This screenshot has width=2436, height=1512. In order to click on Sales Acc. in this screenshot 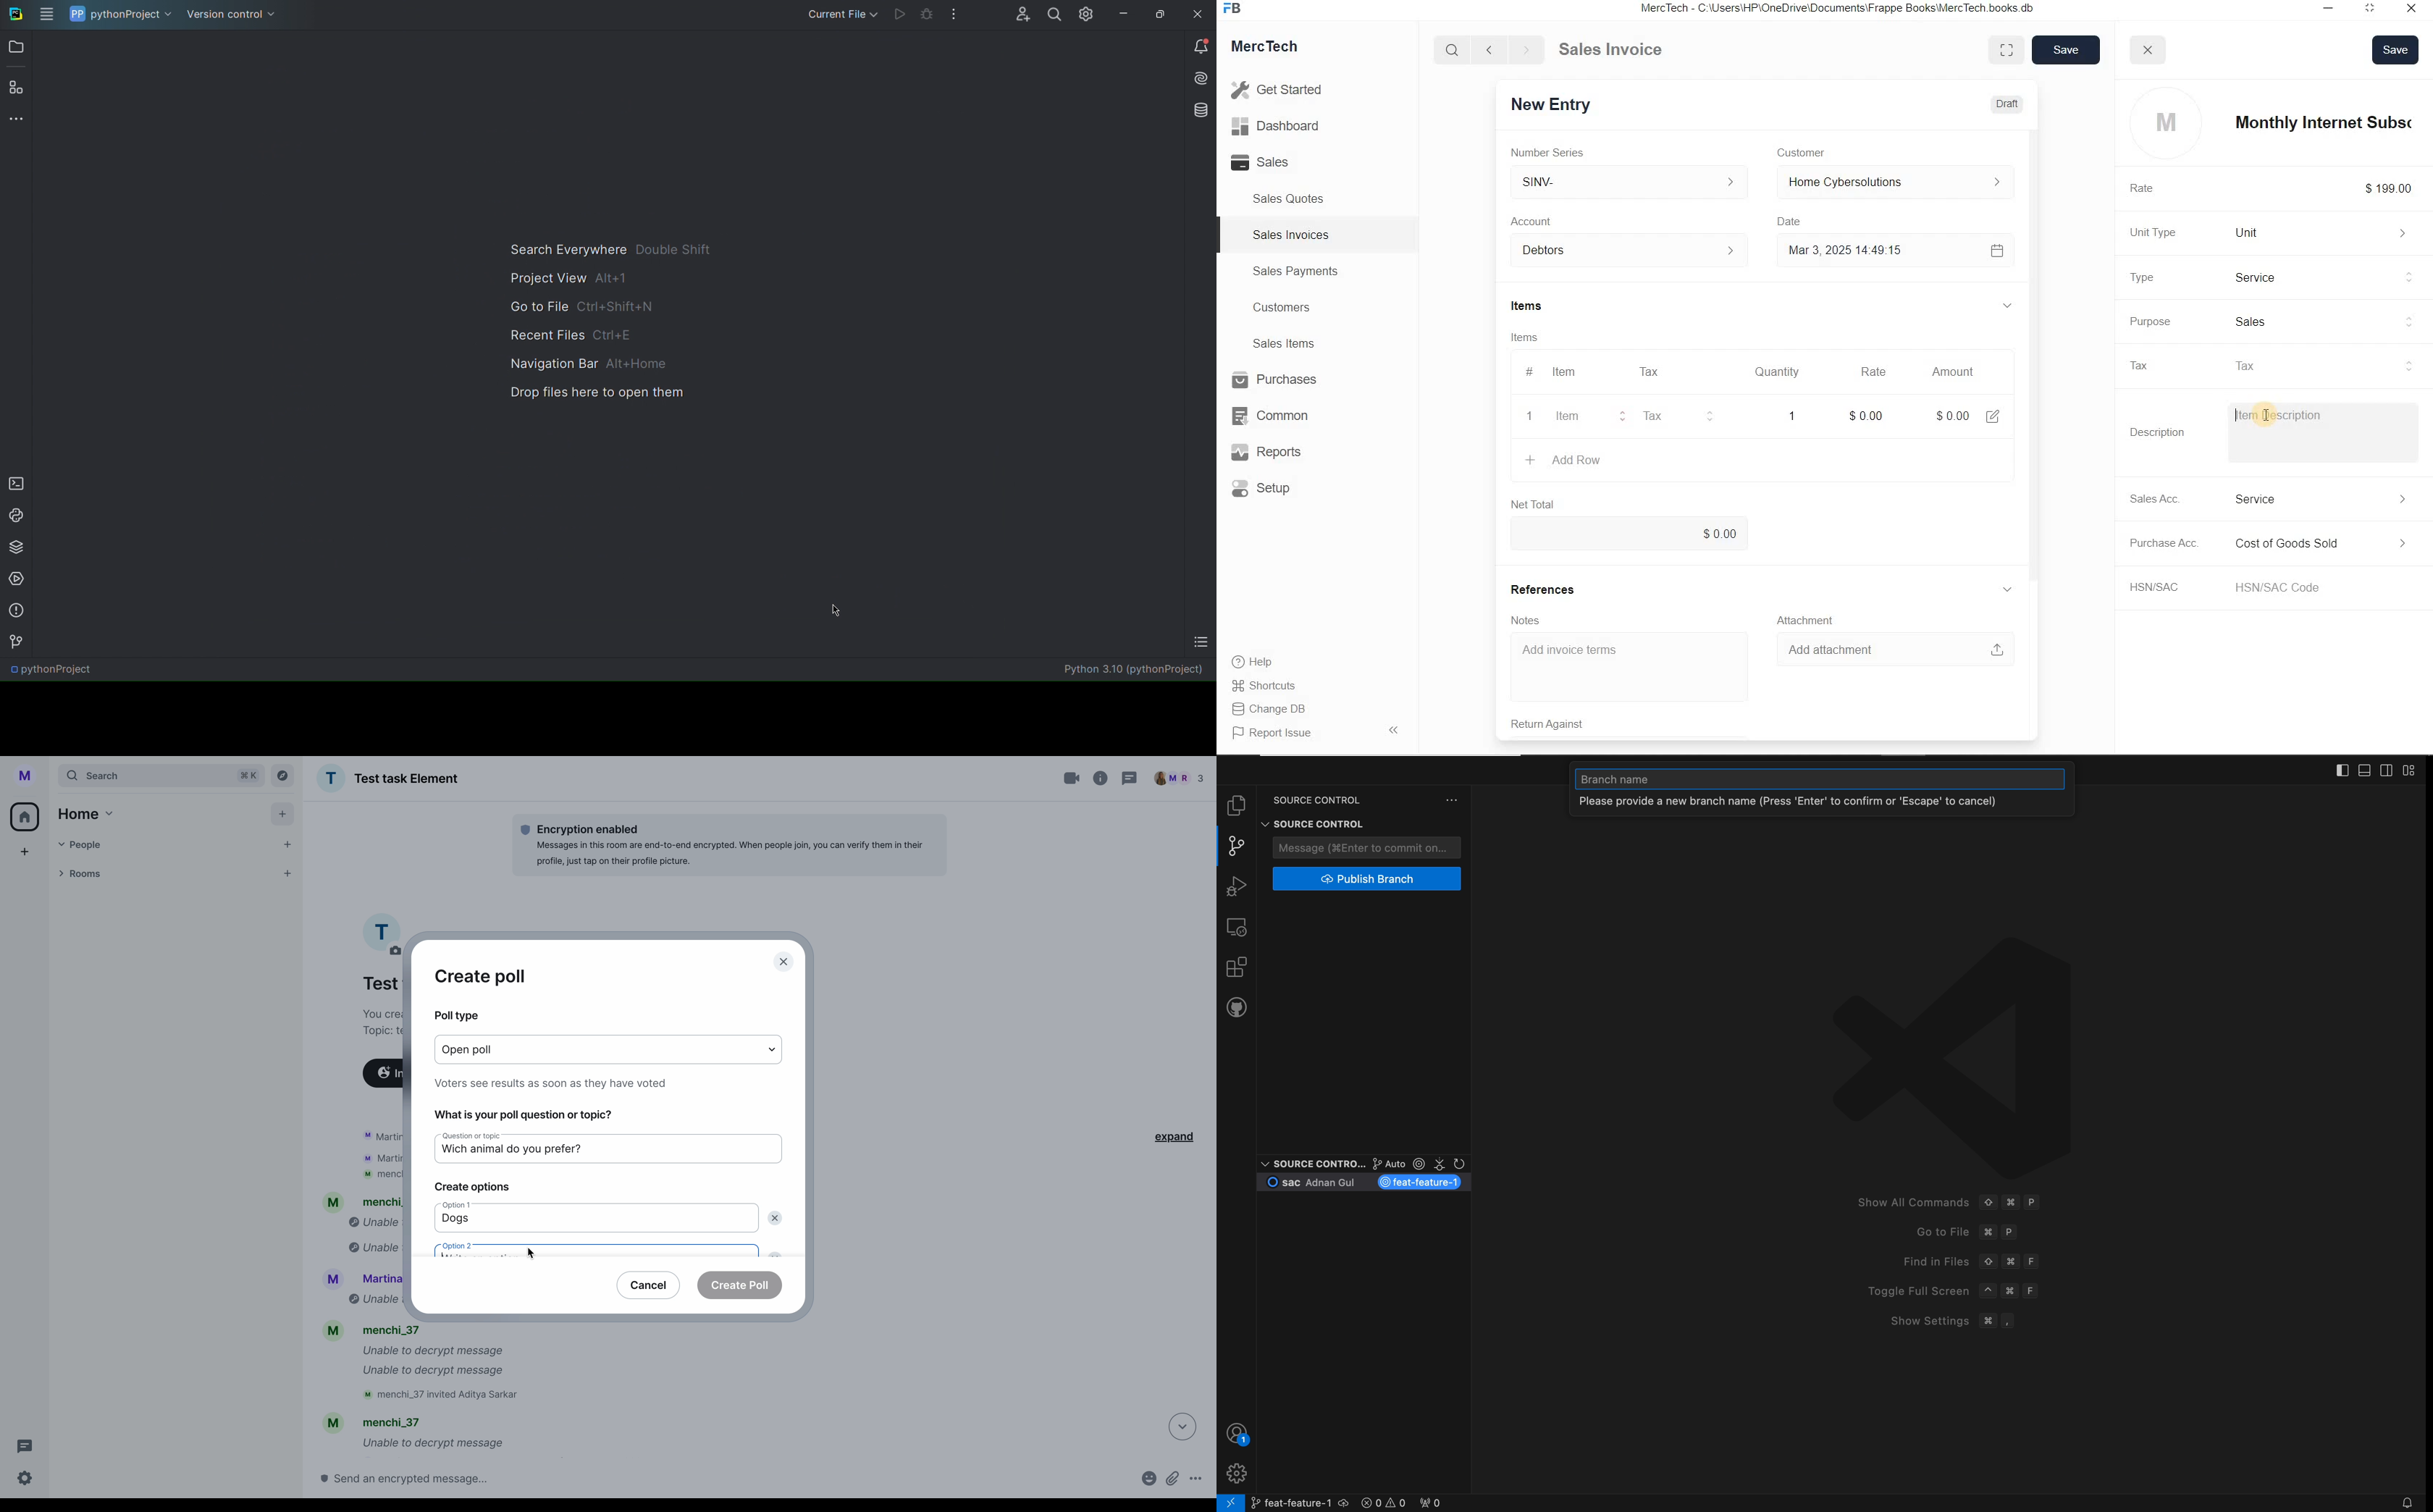, I will do `click(2151, 498)`.